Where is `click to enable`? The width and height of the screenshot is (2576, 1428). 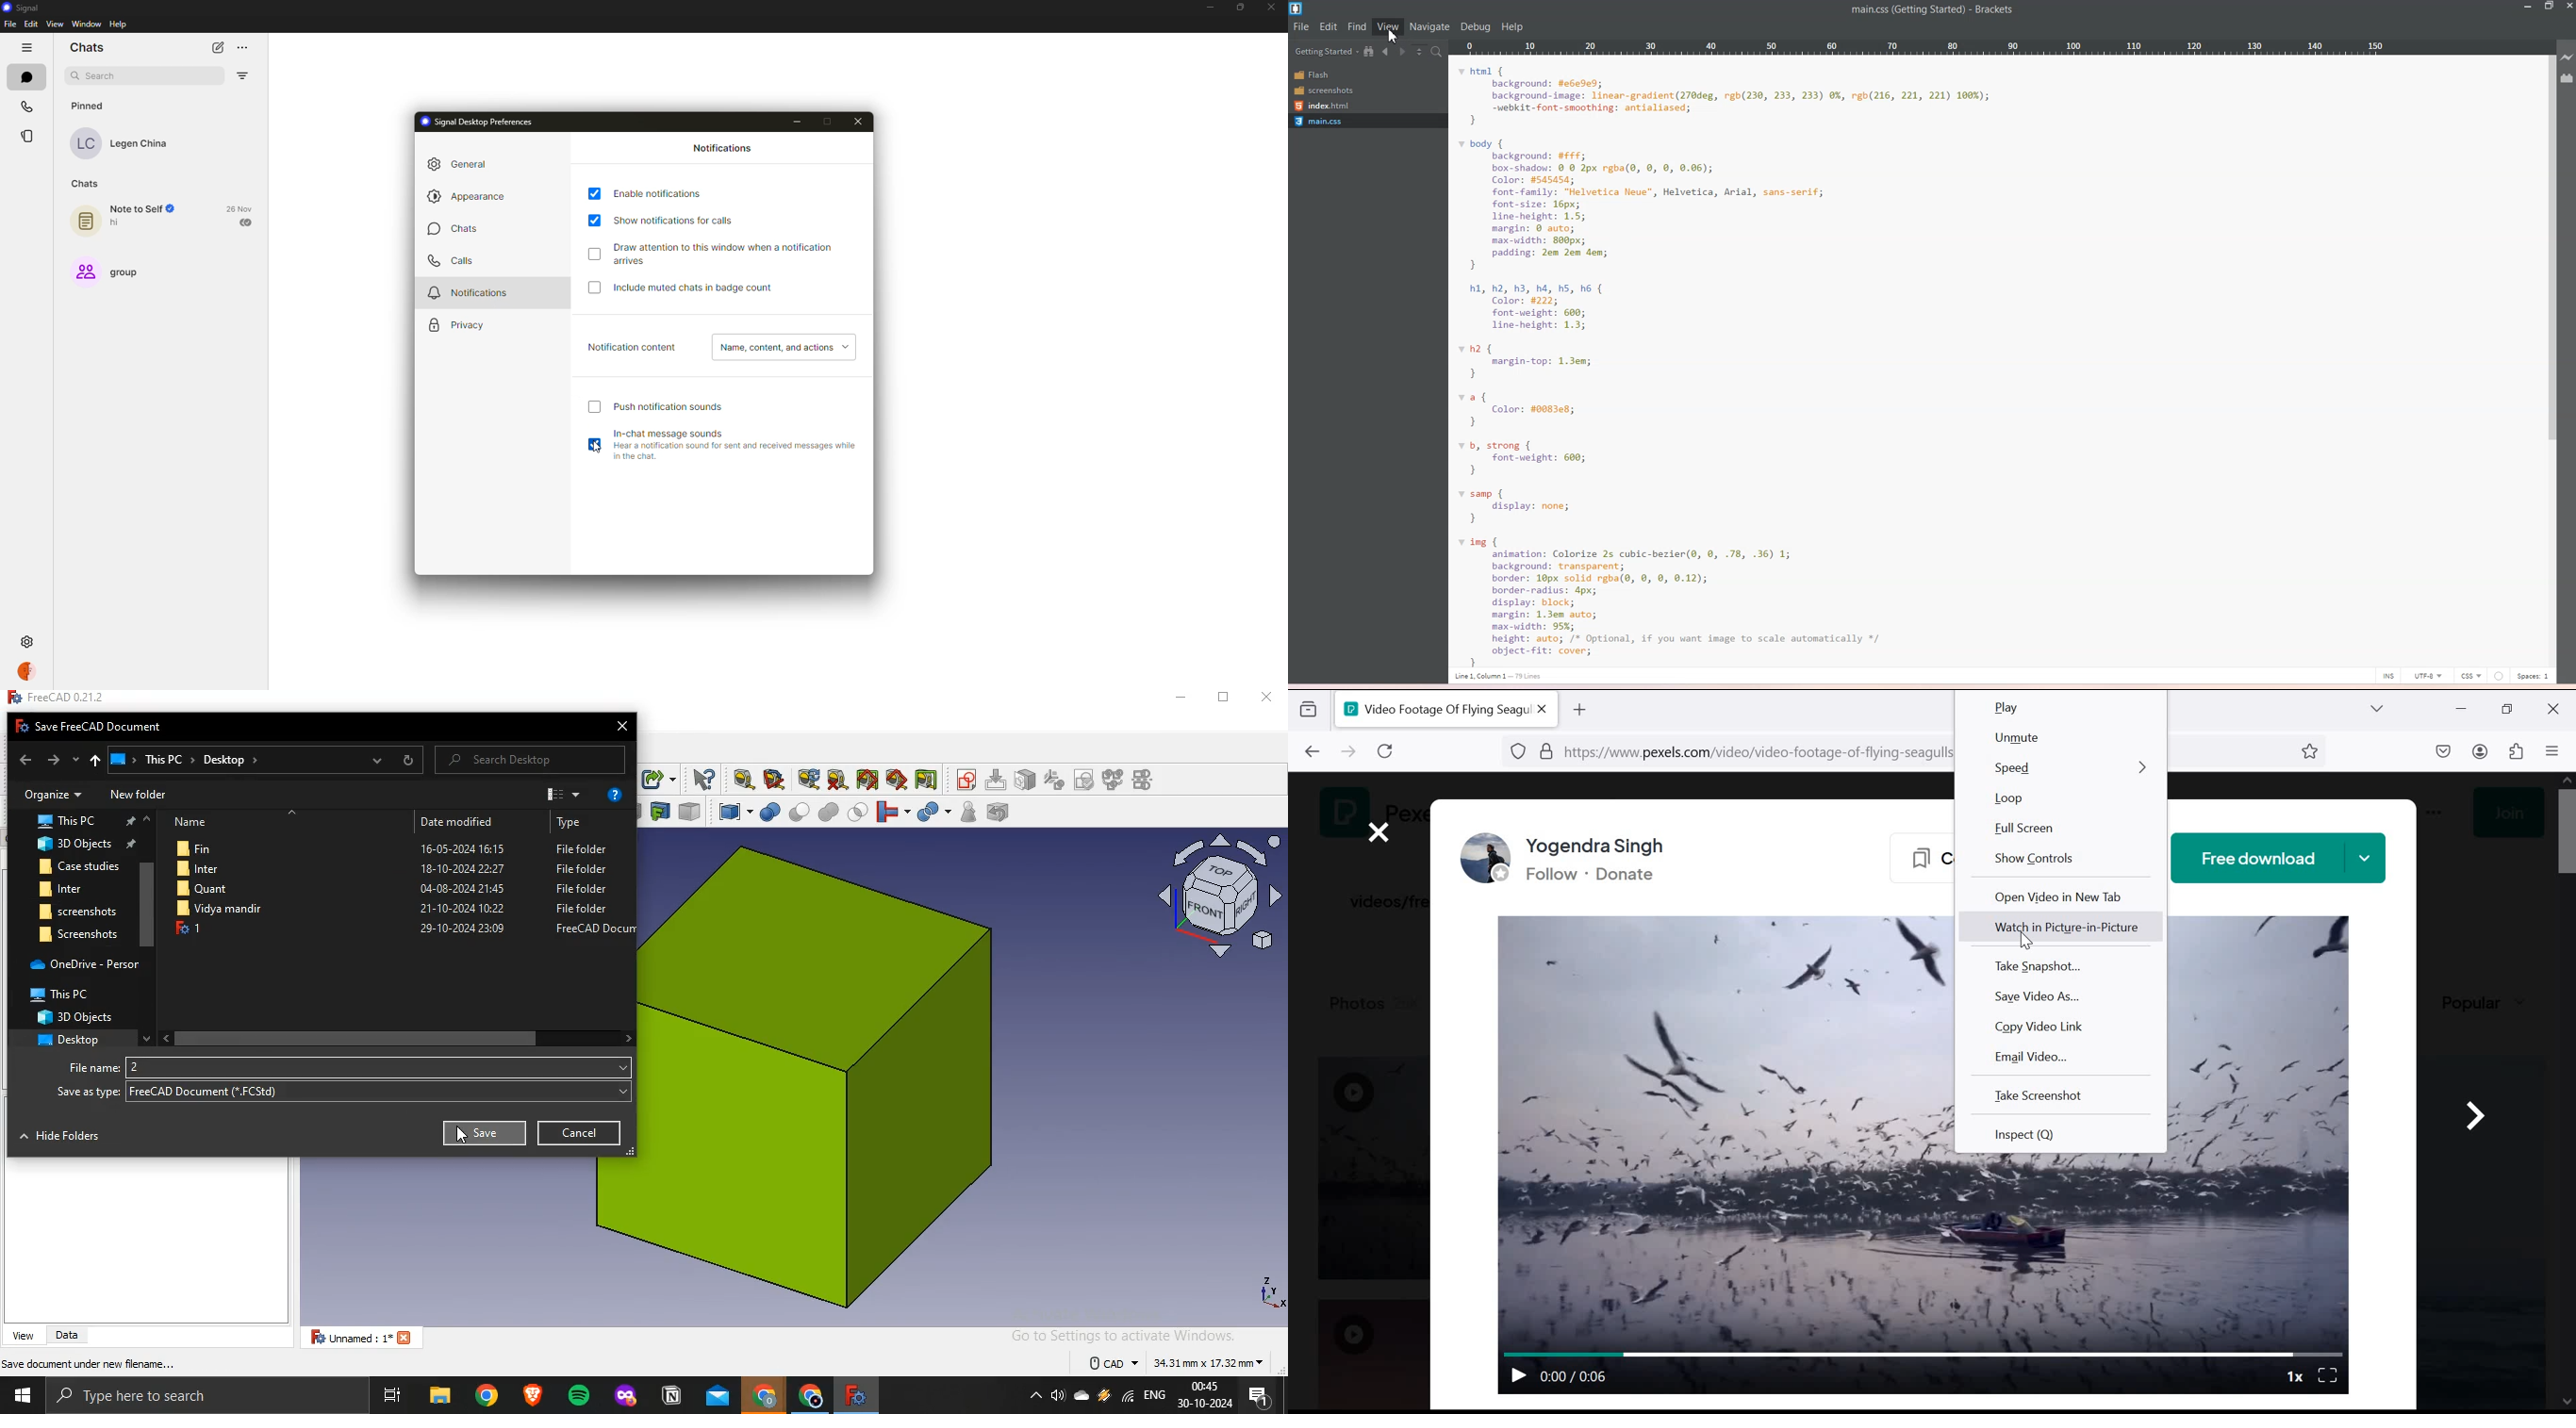
click to enable is located at coordinates (593, 407).